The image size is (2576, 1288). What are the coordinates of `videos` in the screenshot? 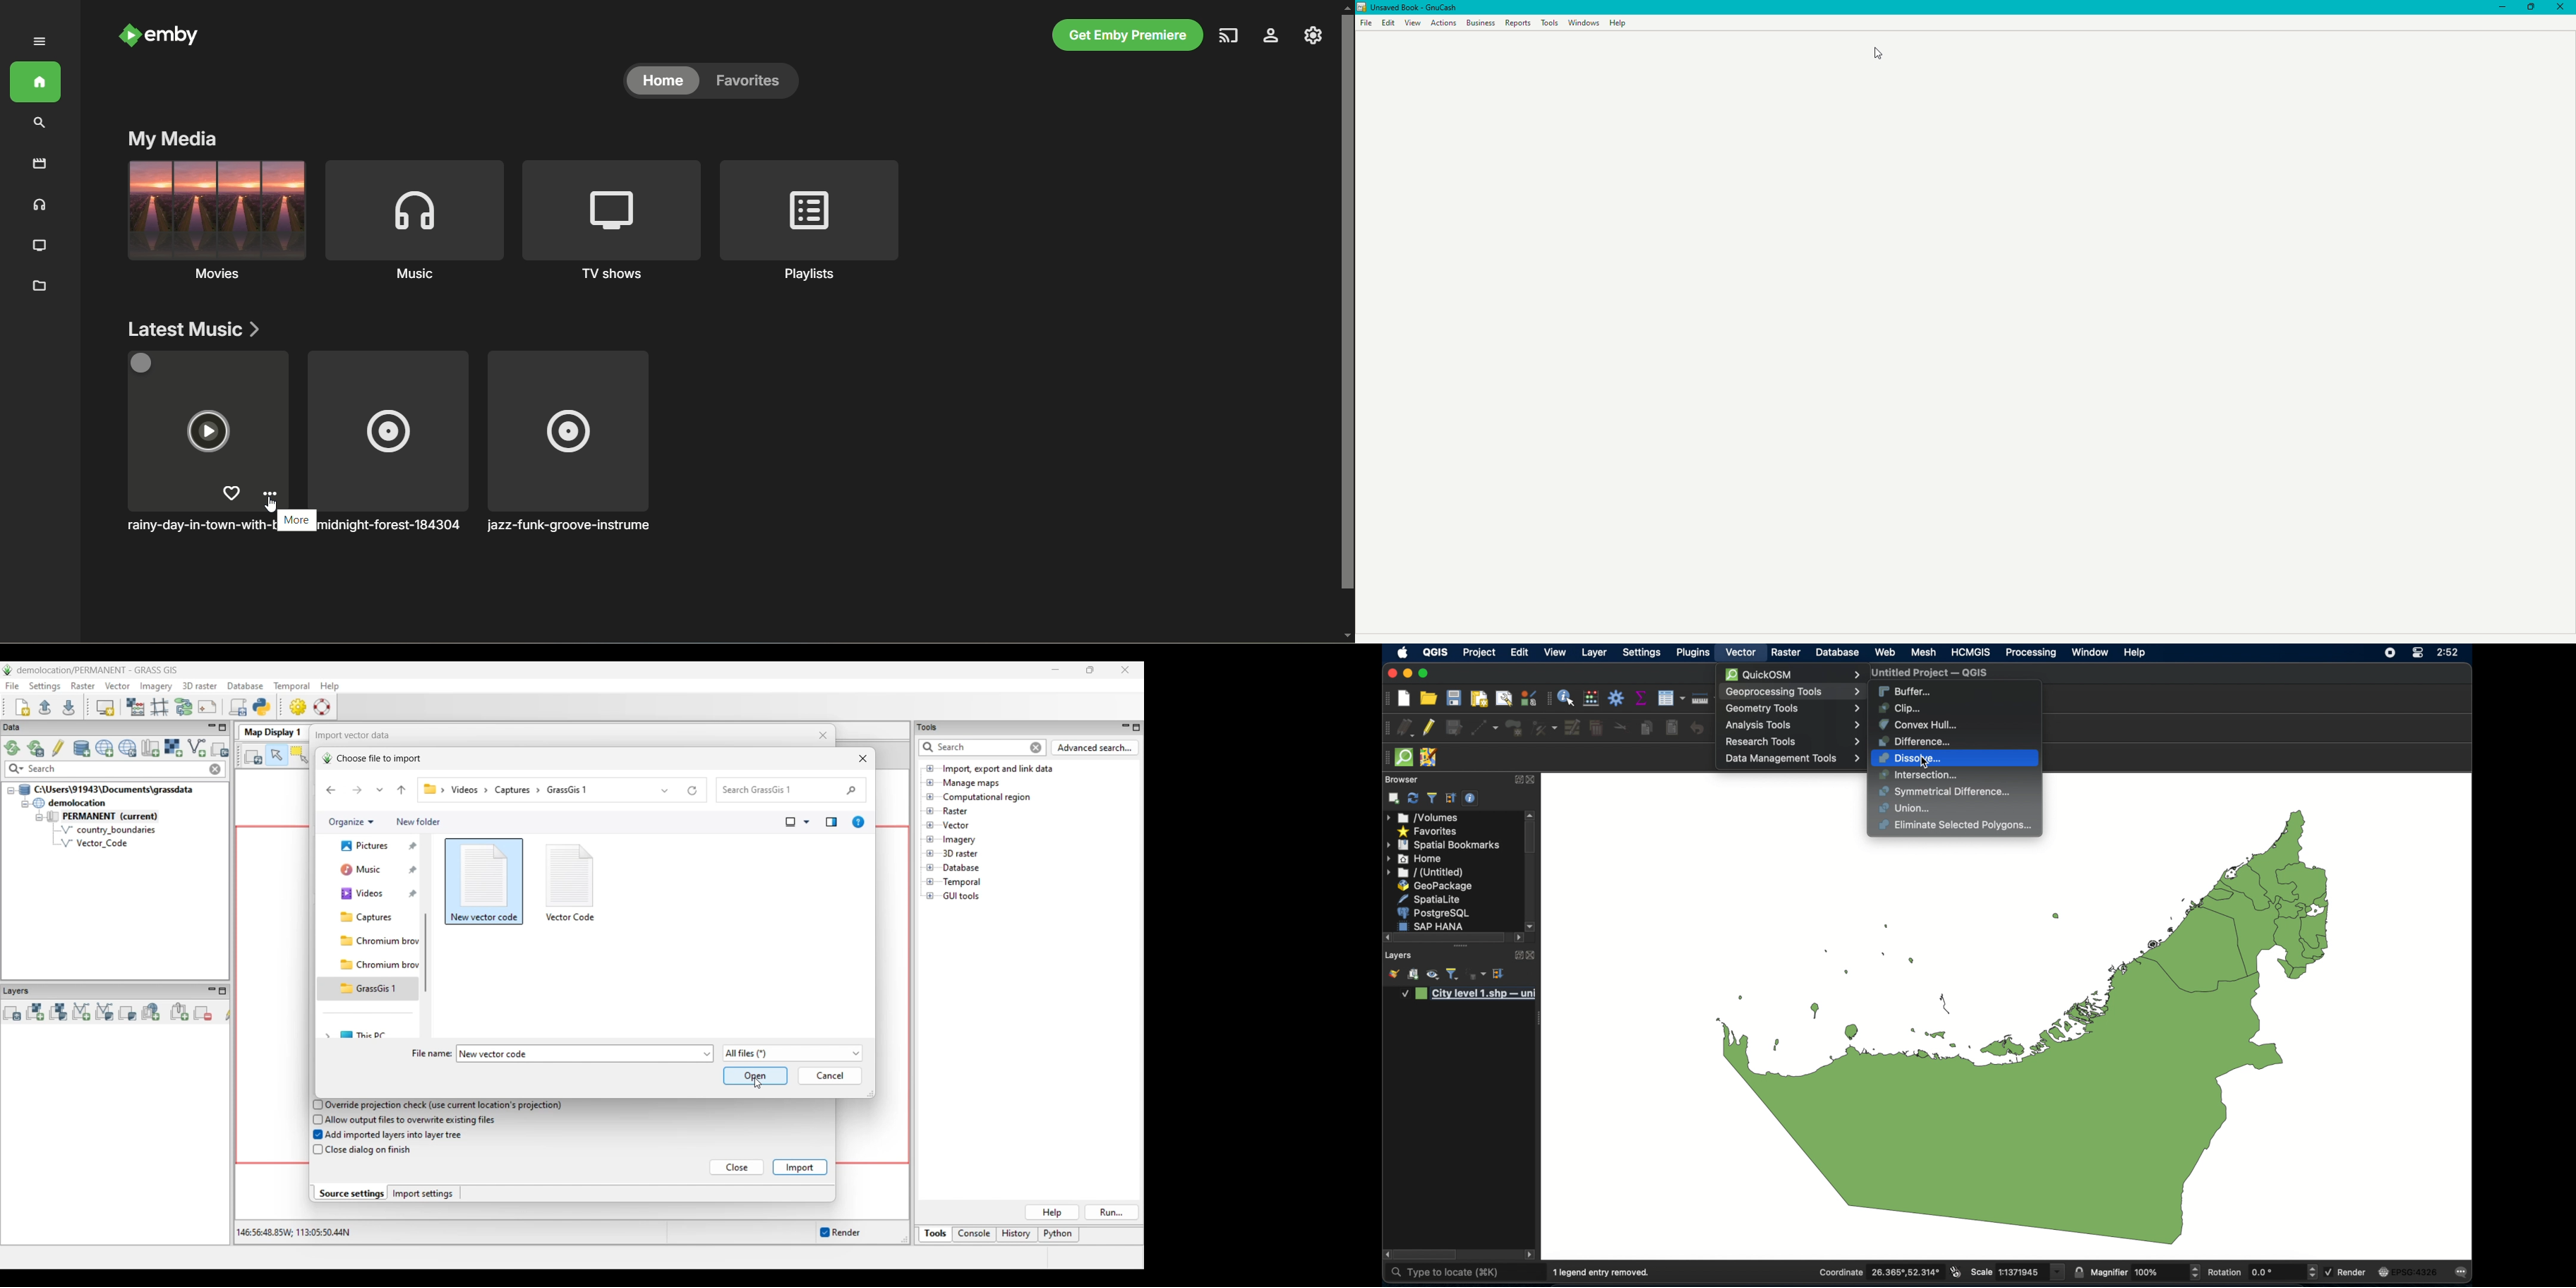 It's located at (471, 790).